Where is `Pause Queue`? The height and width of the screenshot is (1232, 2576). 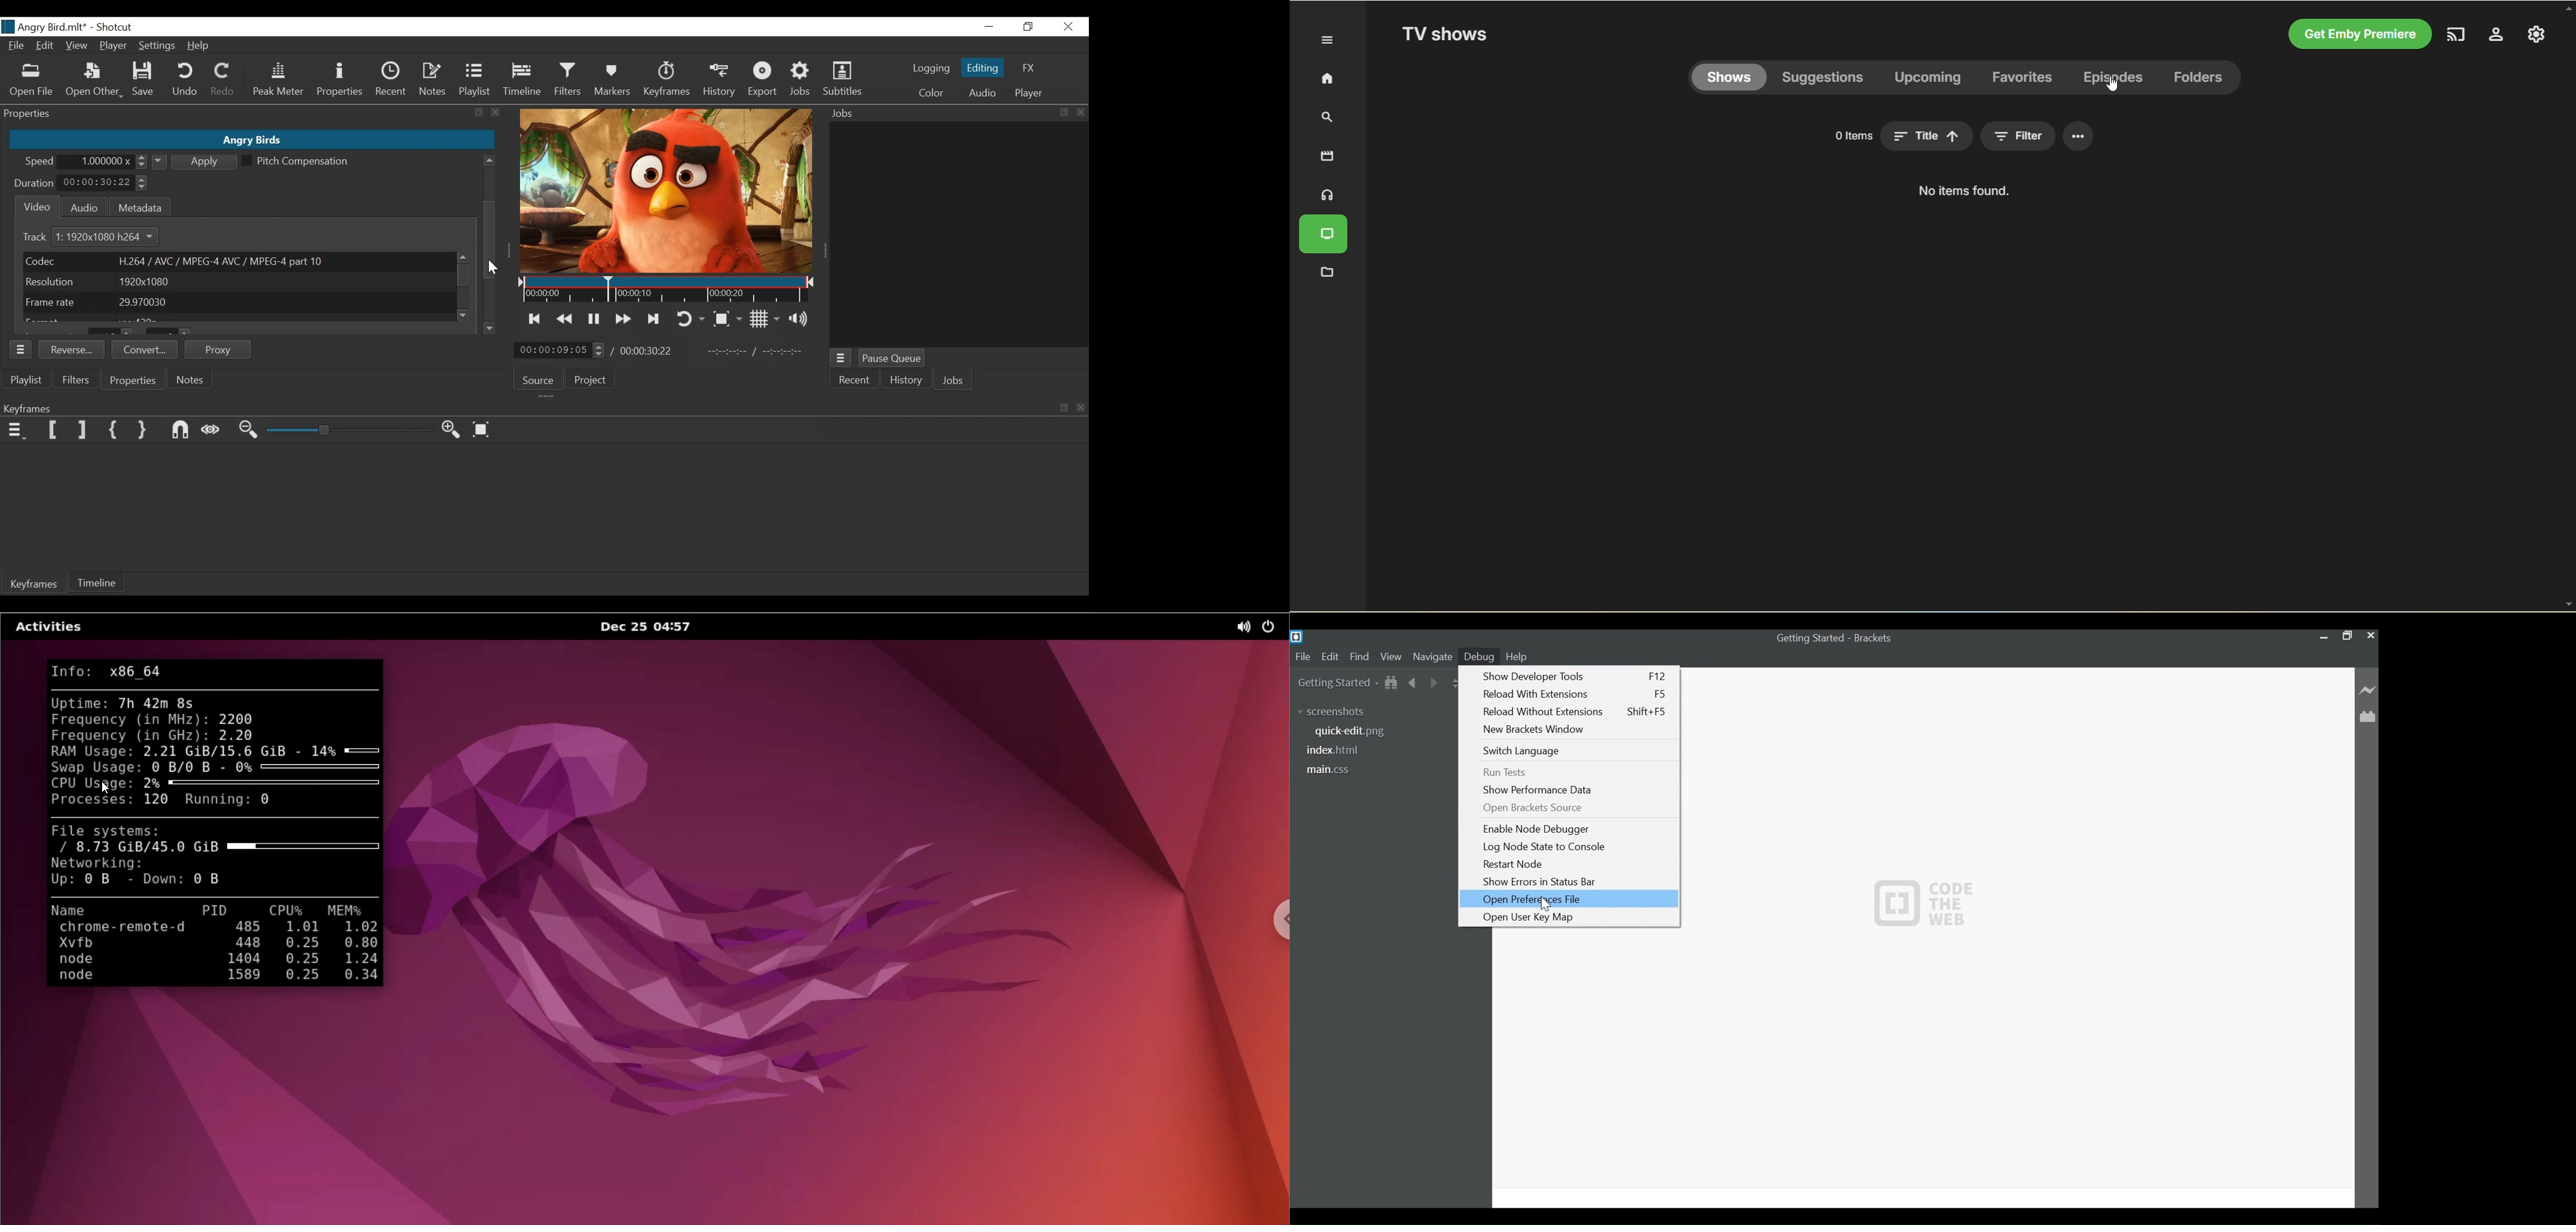
Pause Queue is located at coordinates (892, 358).